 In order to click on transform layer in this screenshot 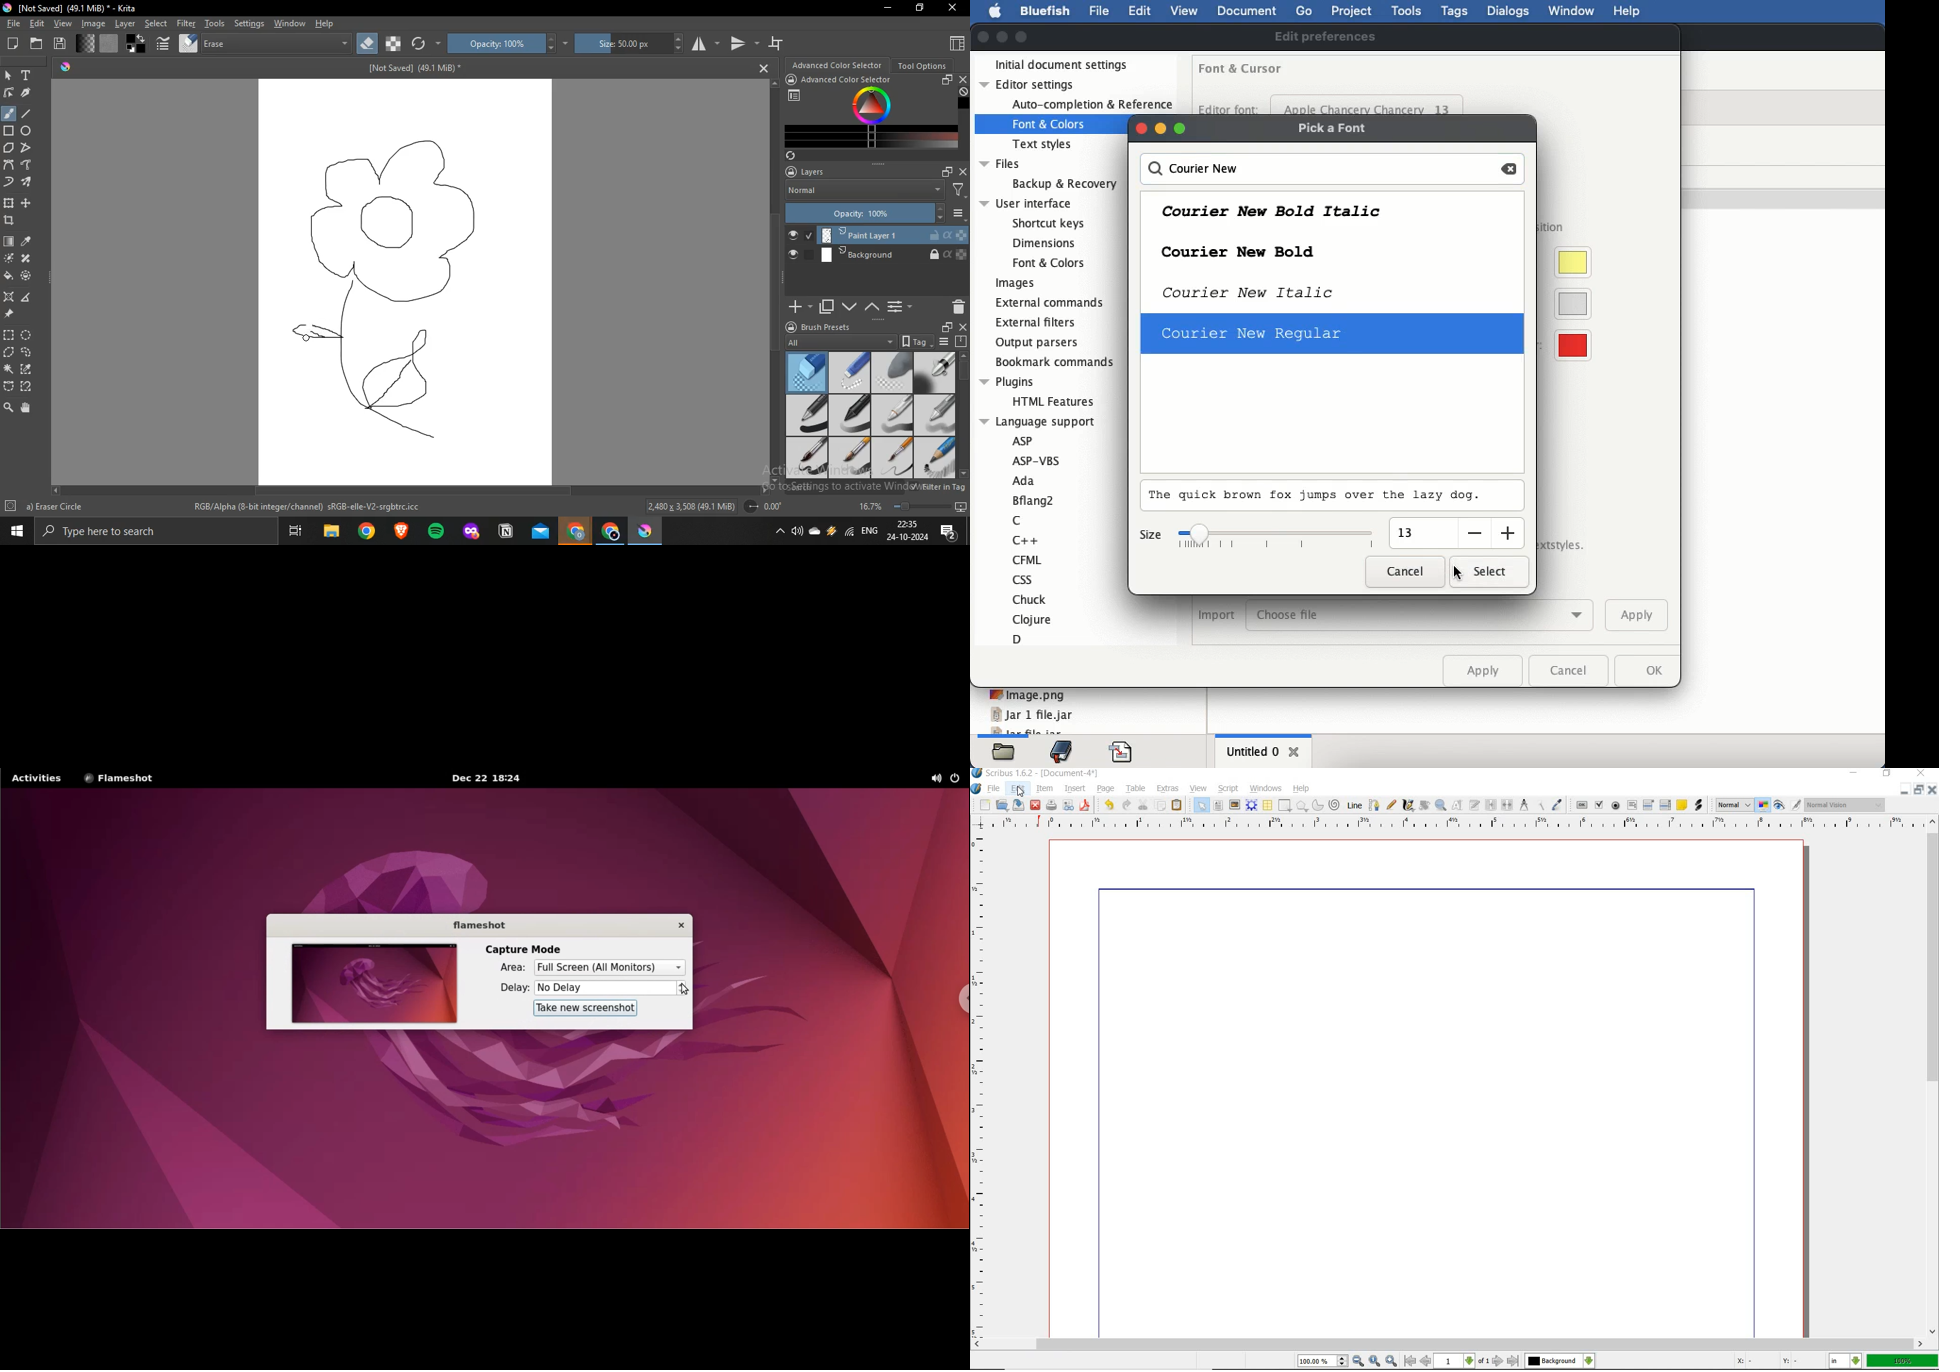, I will do `click(10, 204)`.